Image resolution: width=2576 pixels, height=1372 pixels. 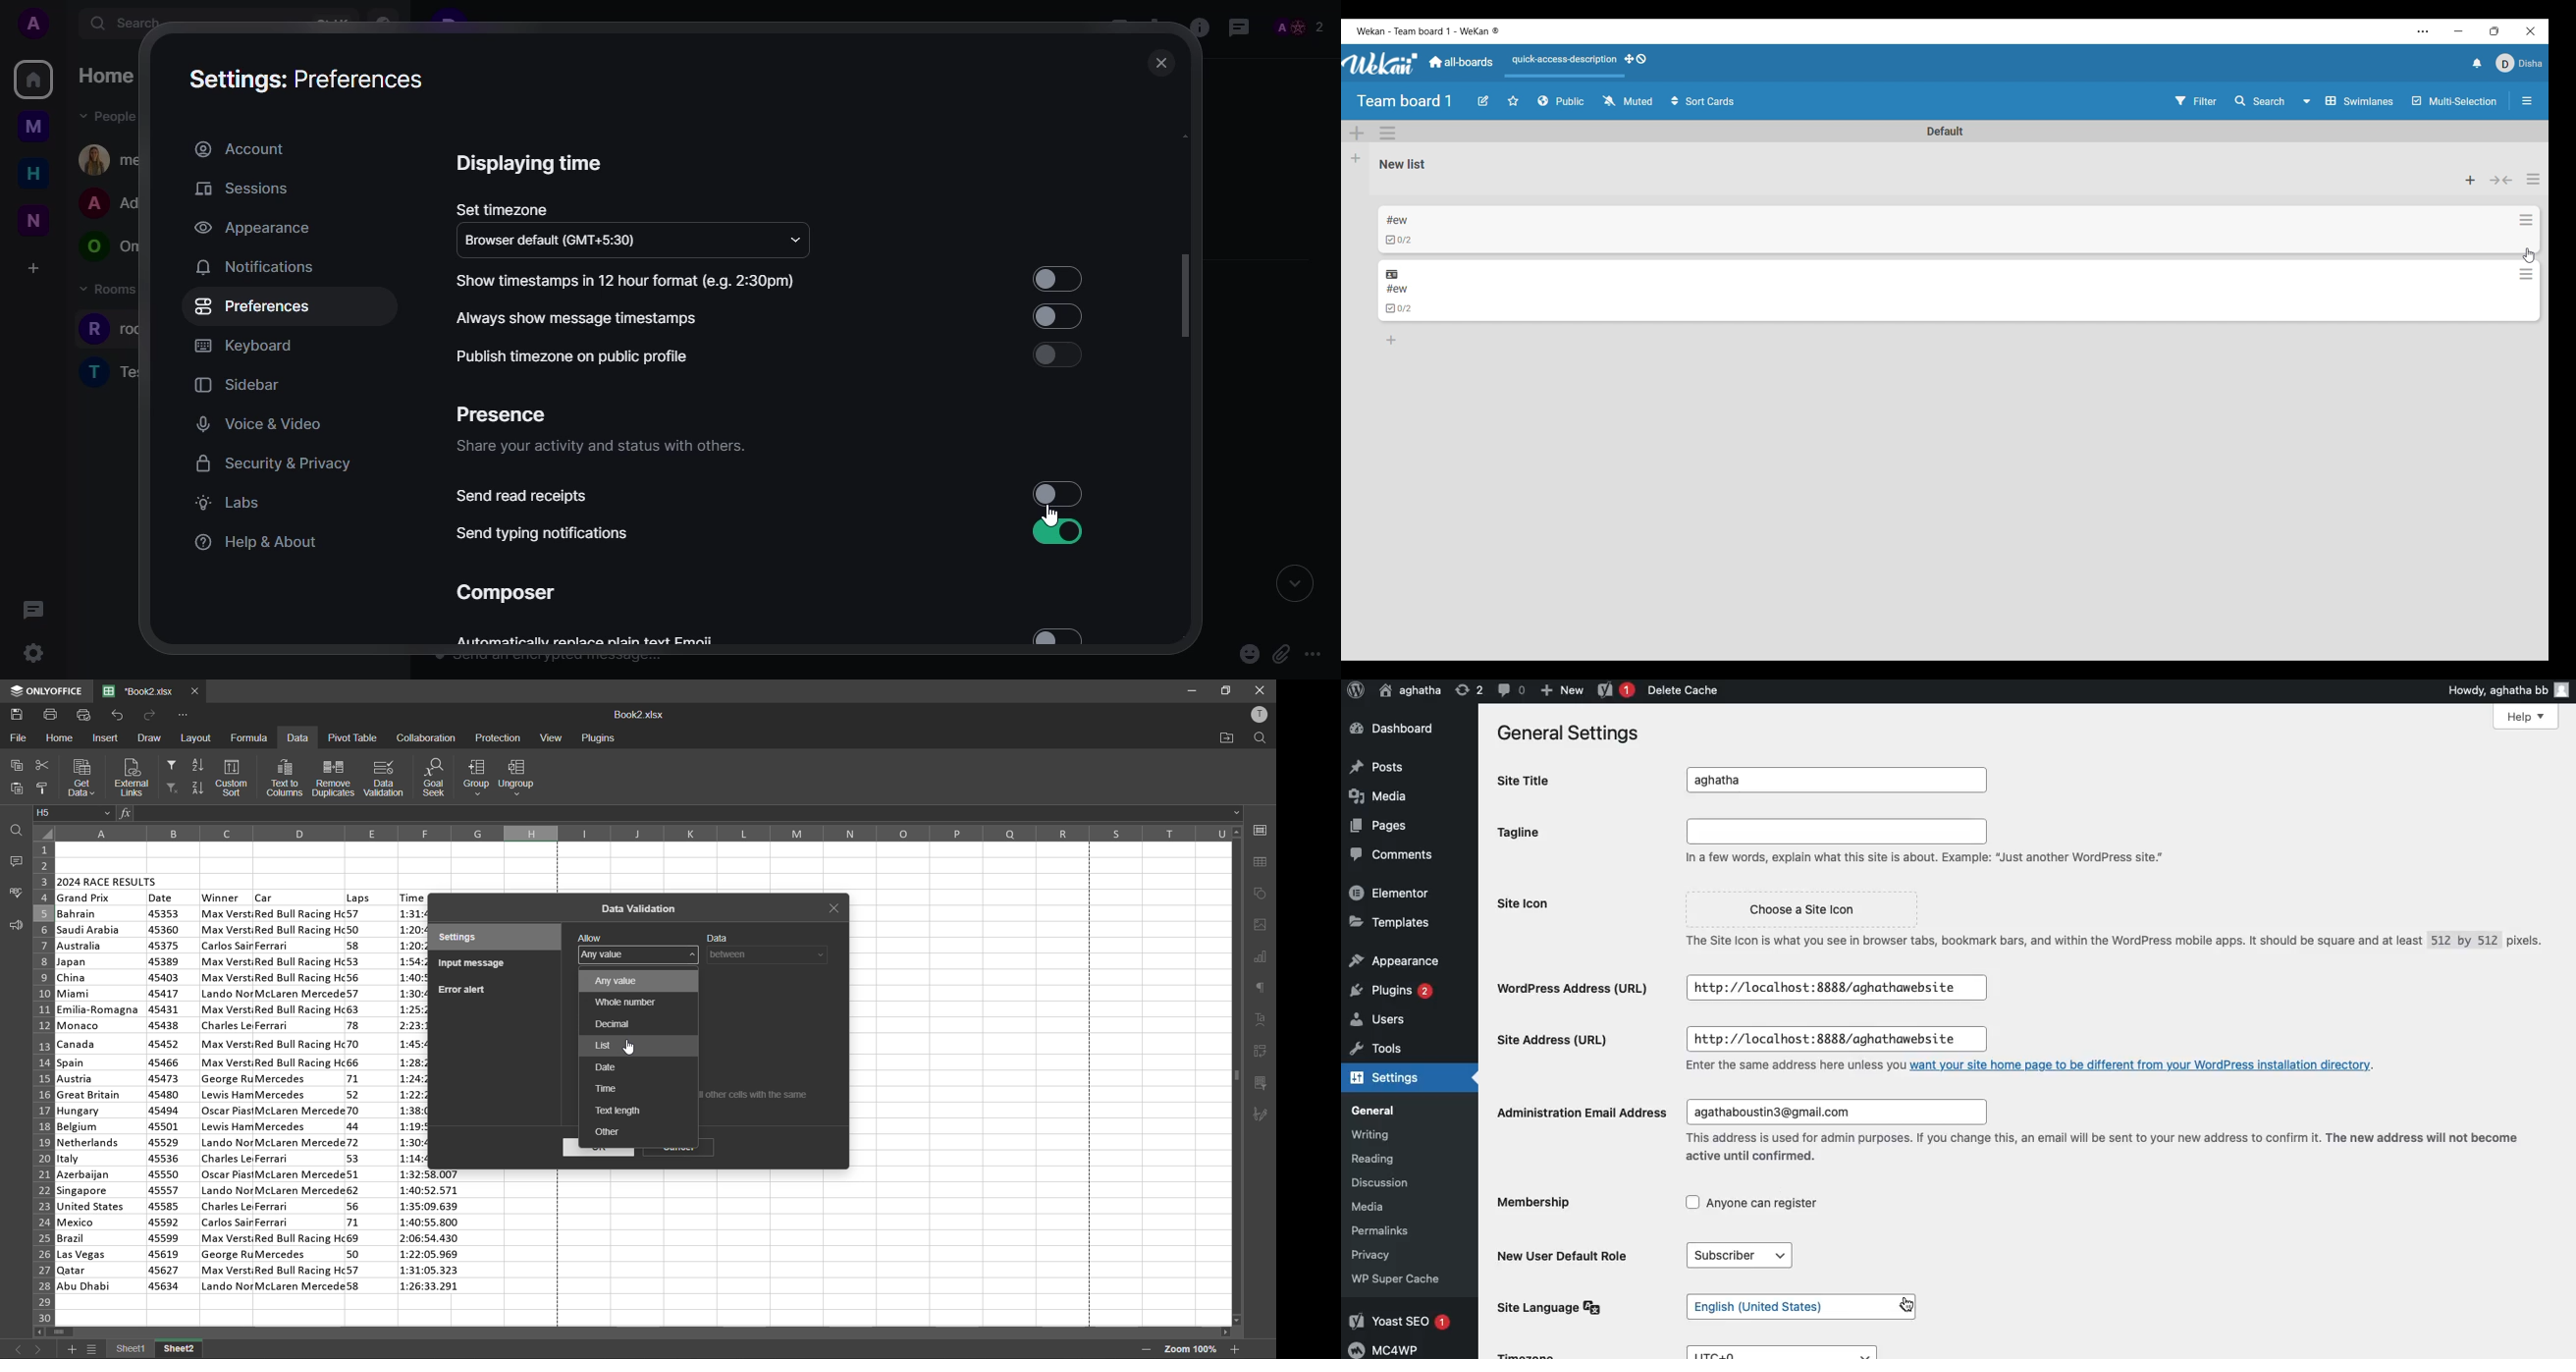 What do you see at coordinates (1196, 28) in the screenshot?
I see `info` at bounding box center [1196, 28].